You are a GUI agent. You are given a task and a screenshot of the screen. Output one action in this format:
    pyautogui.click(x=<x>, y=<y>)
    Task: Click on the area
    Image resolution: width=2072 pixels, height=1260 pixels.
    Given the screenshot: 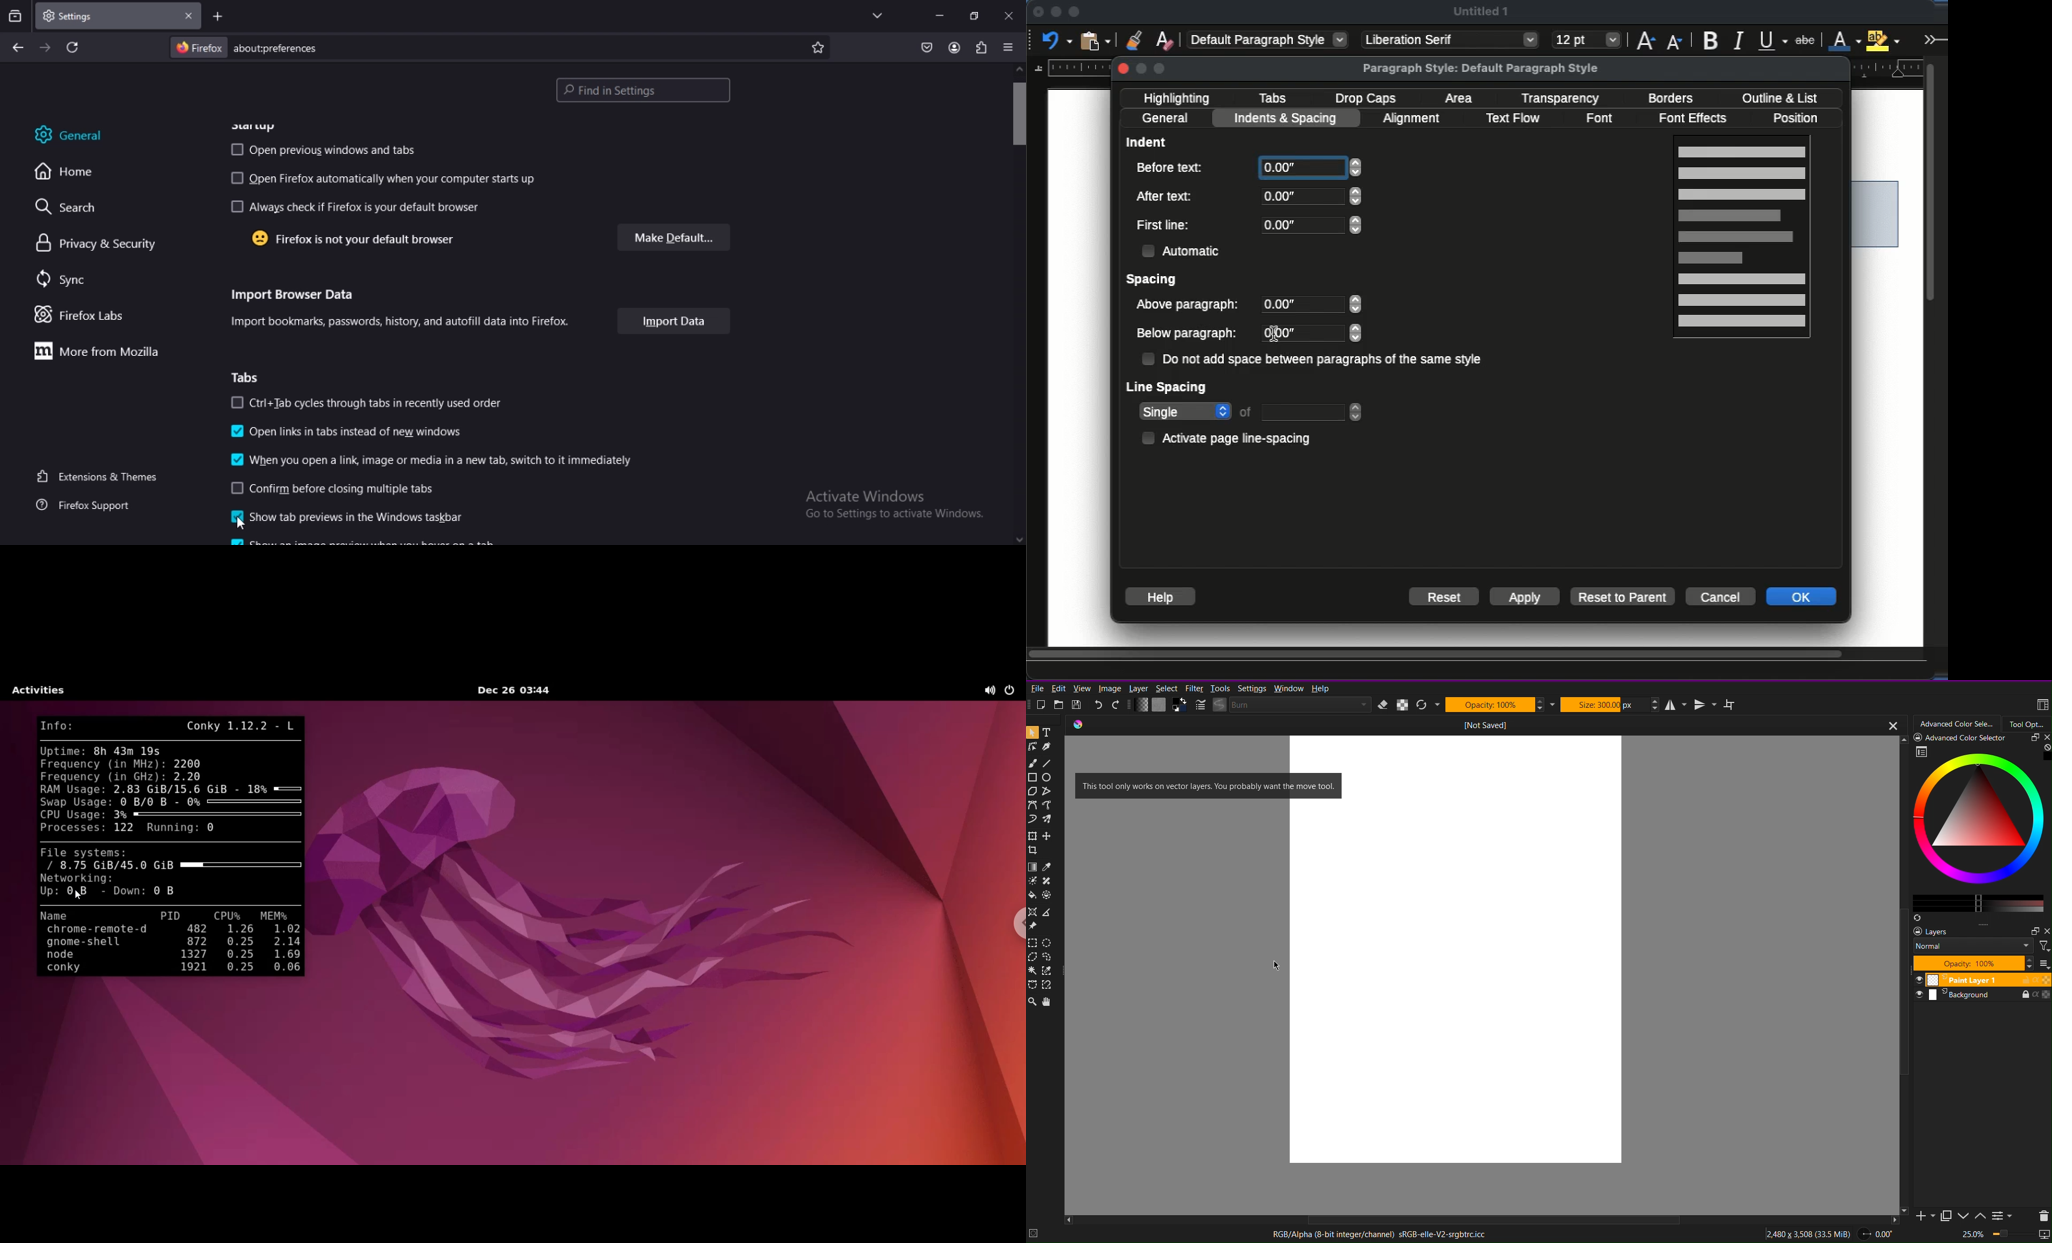 What is the action you would take?
    pyautogui.click(x=1462, y=98)
    